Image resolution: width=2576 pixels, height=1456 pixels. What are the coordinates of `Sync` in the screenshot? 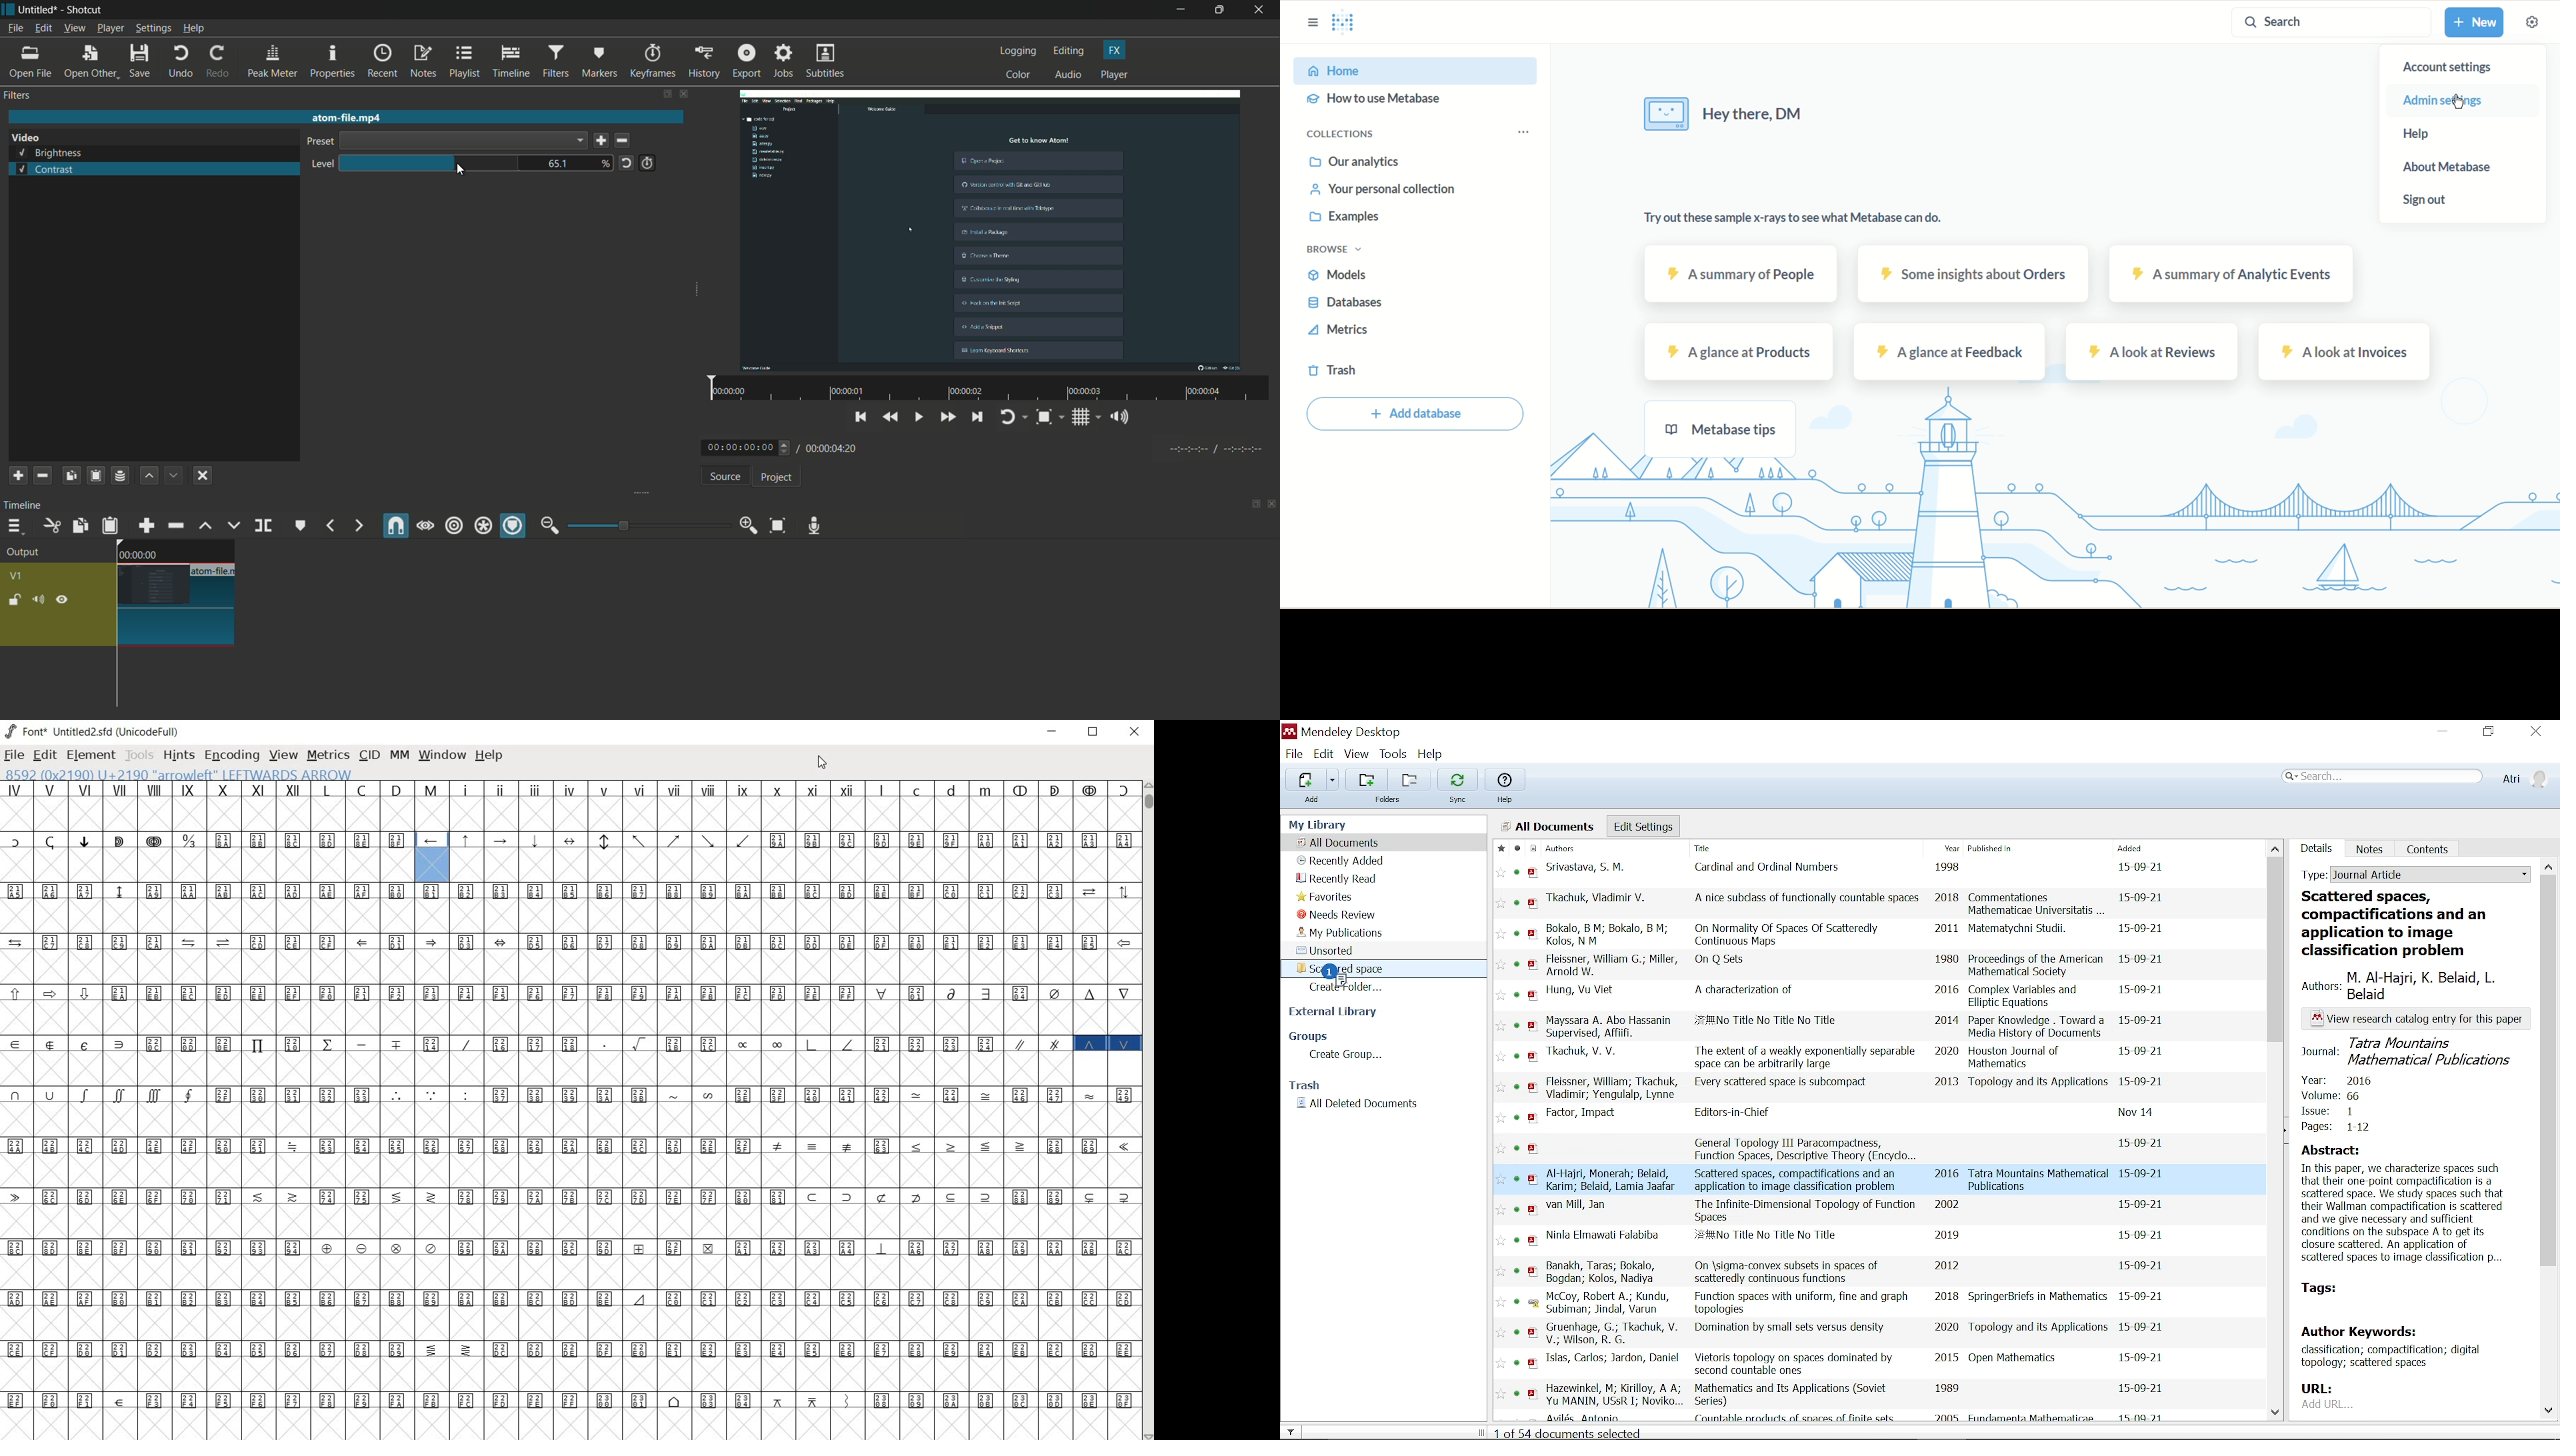 It's located at (1457, 779).